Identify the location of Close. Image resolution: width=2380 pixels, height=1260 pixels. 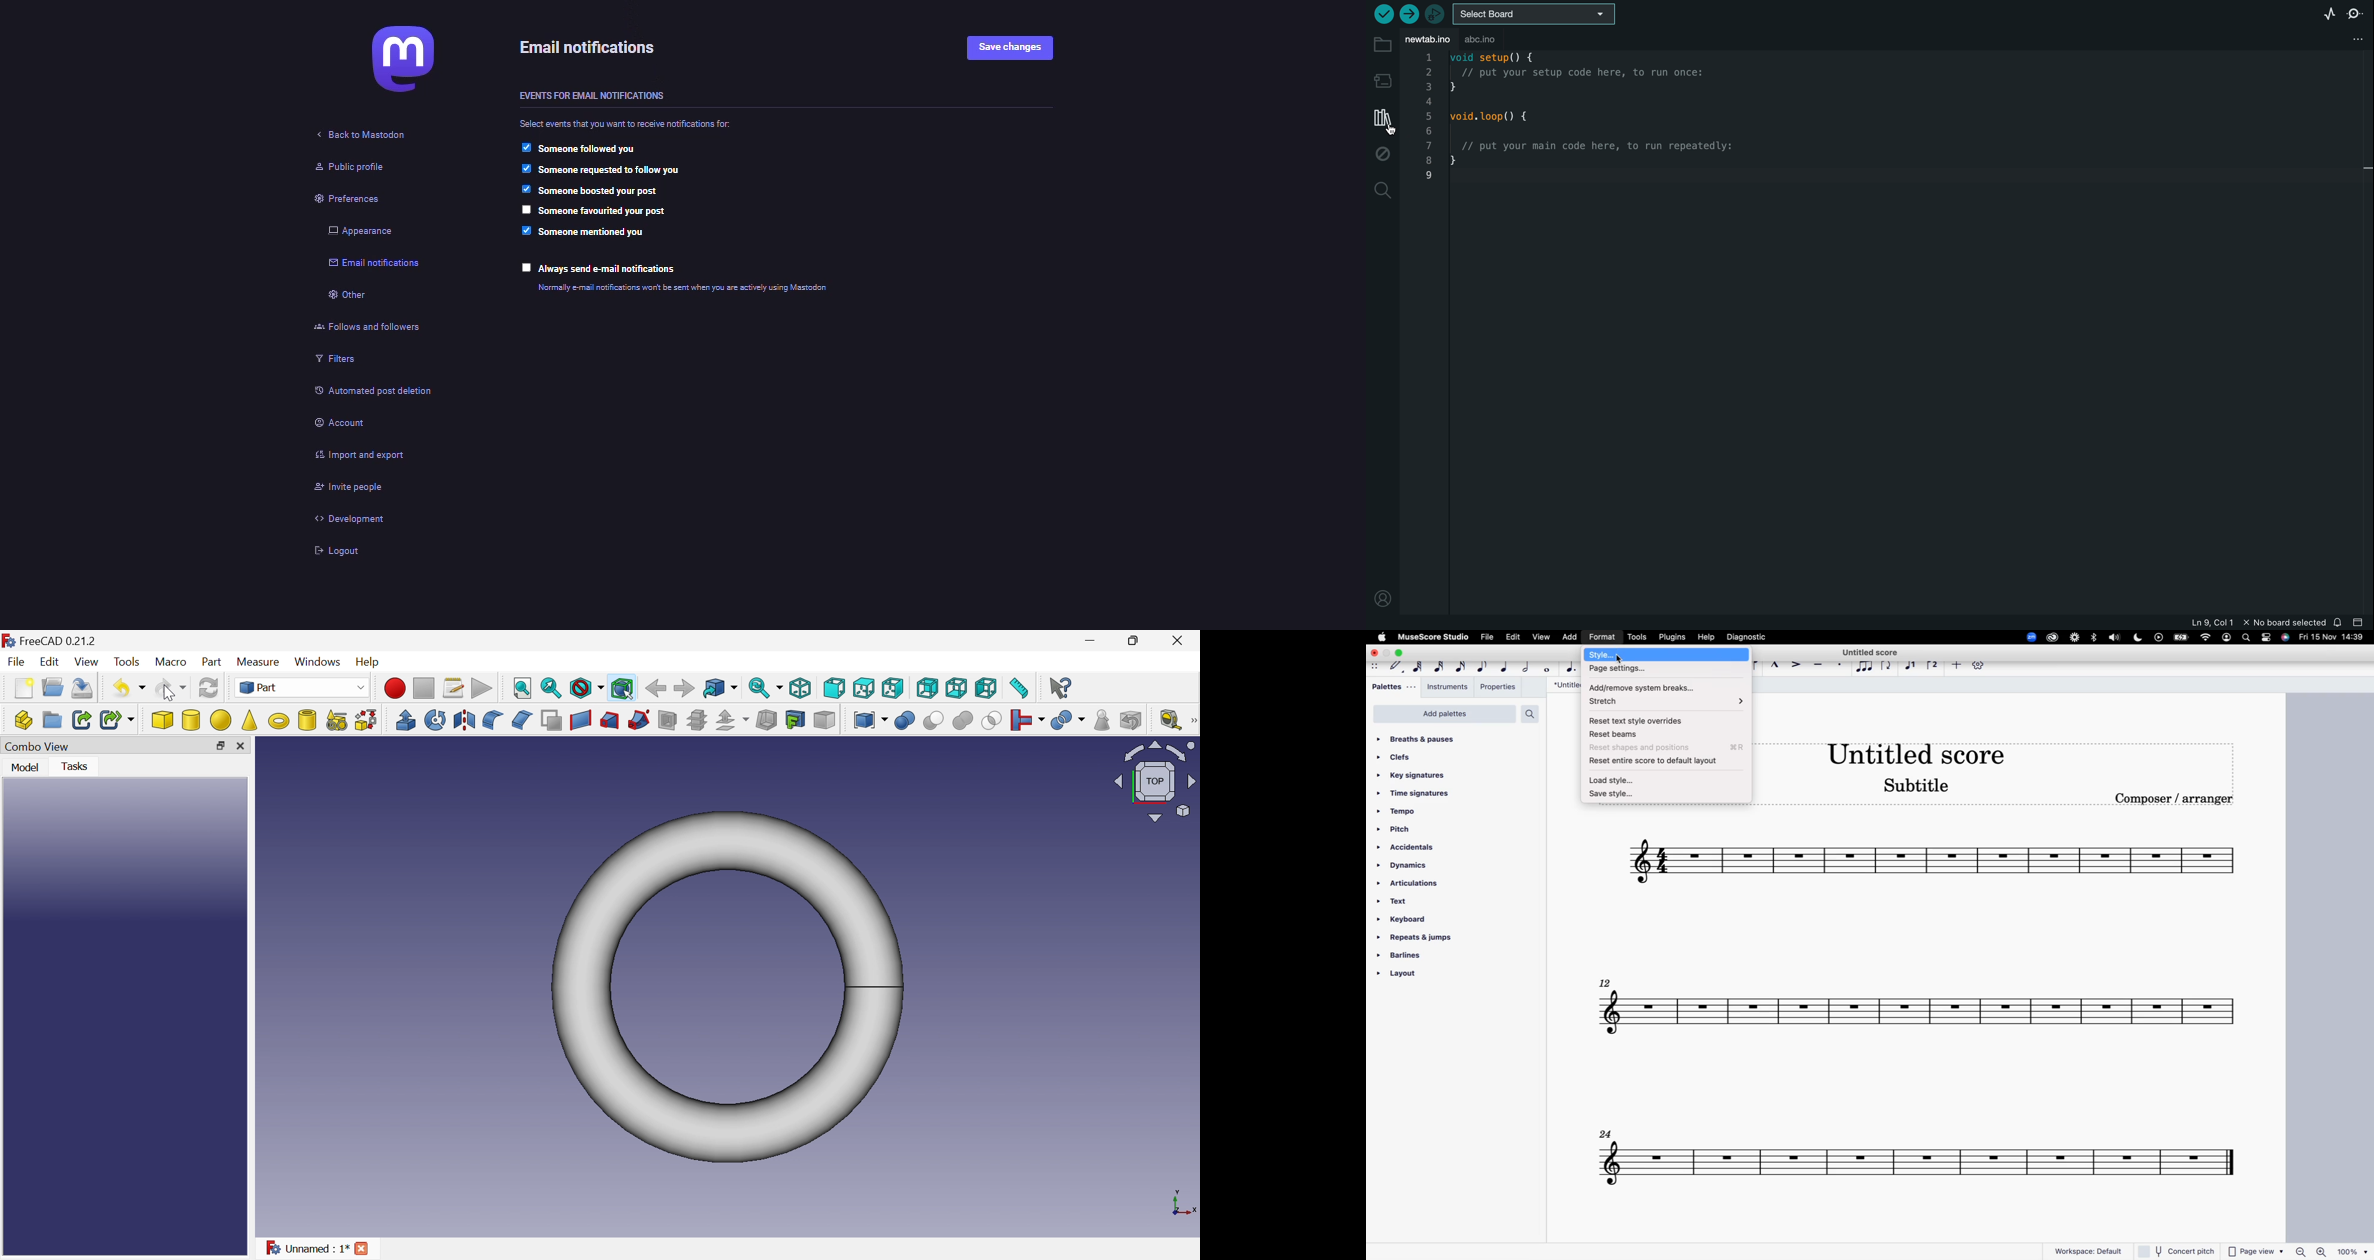
(364, 1248).